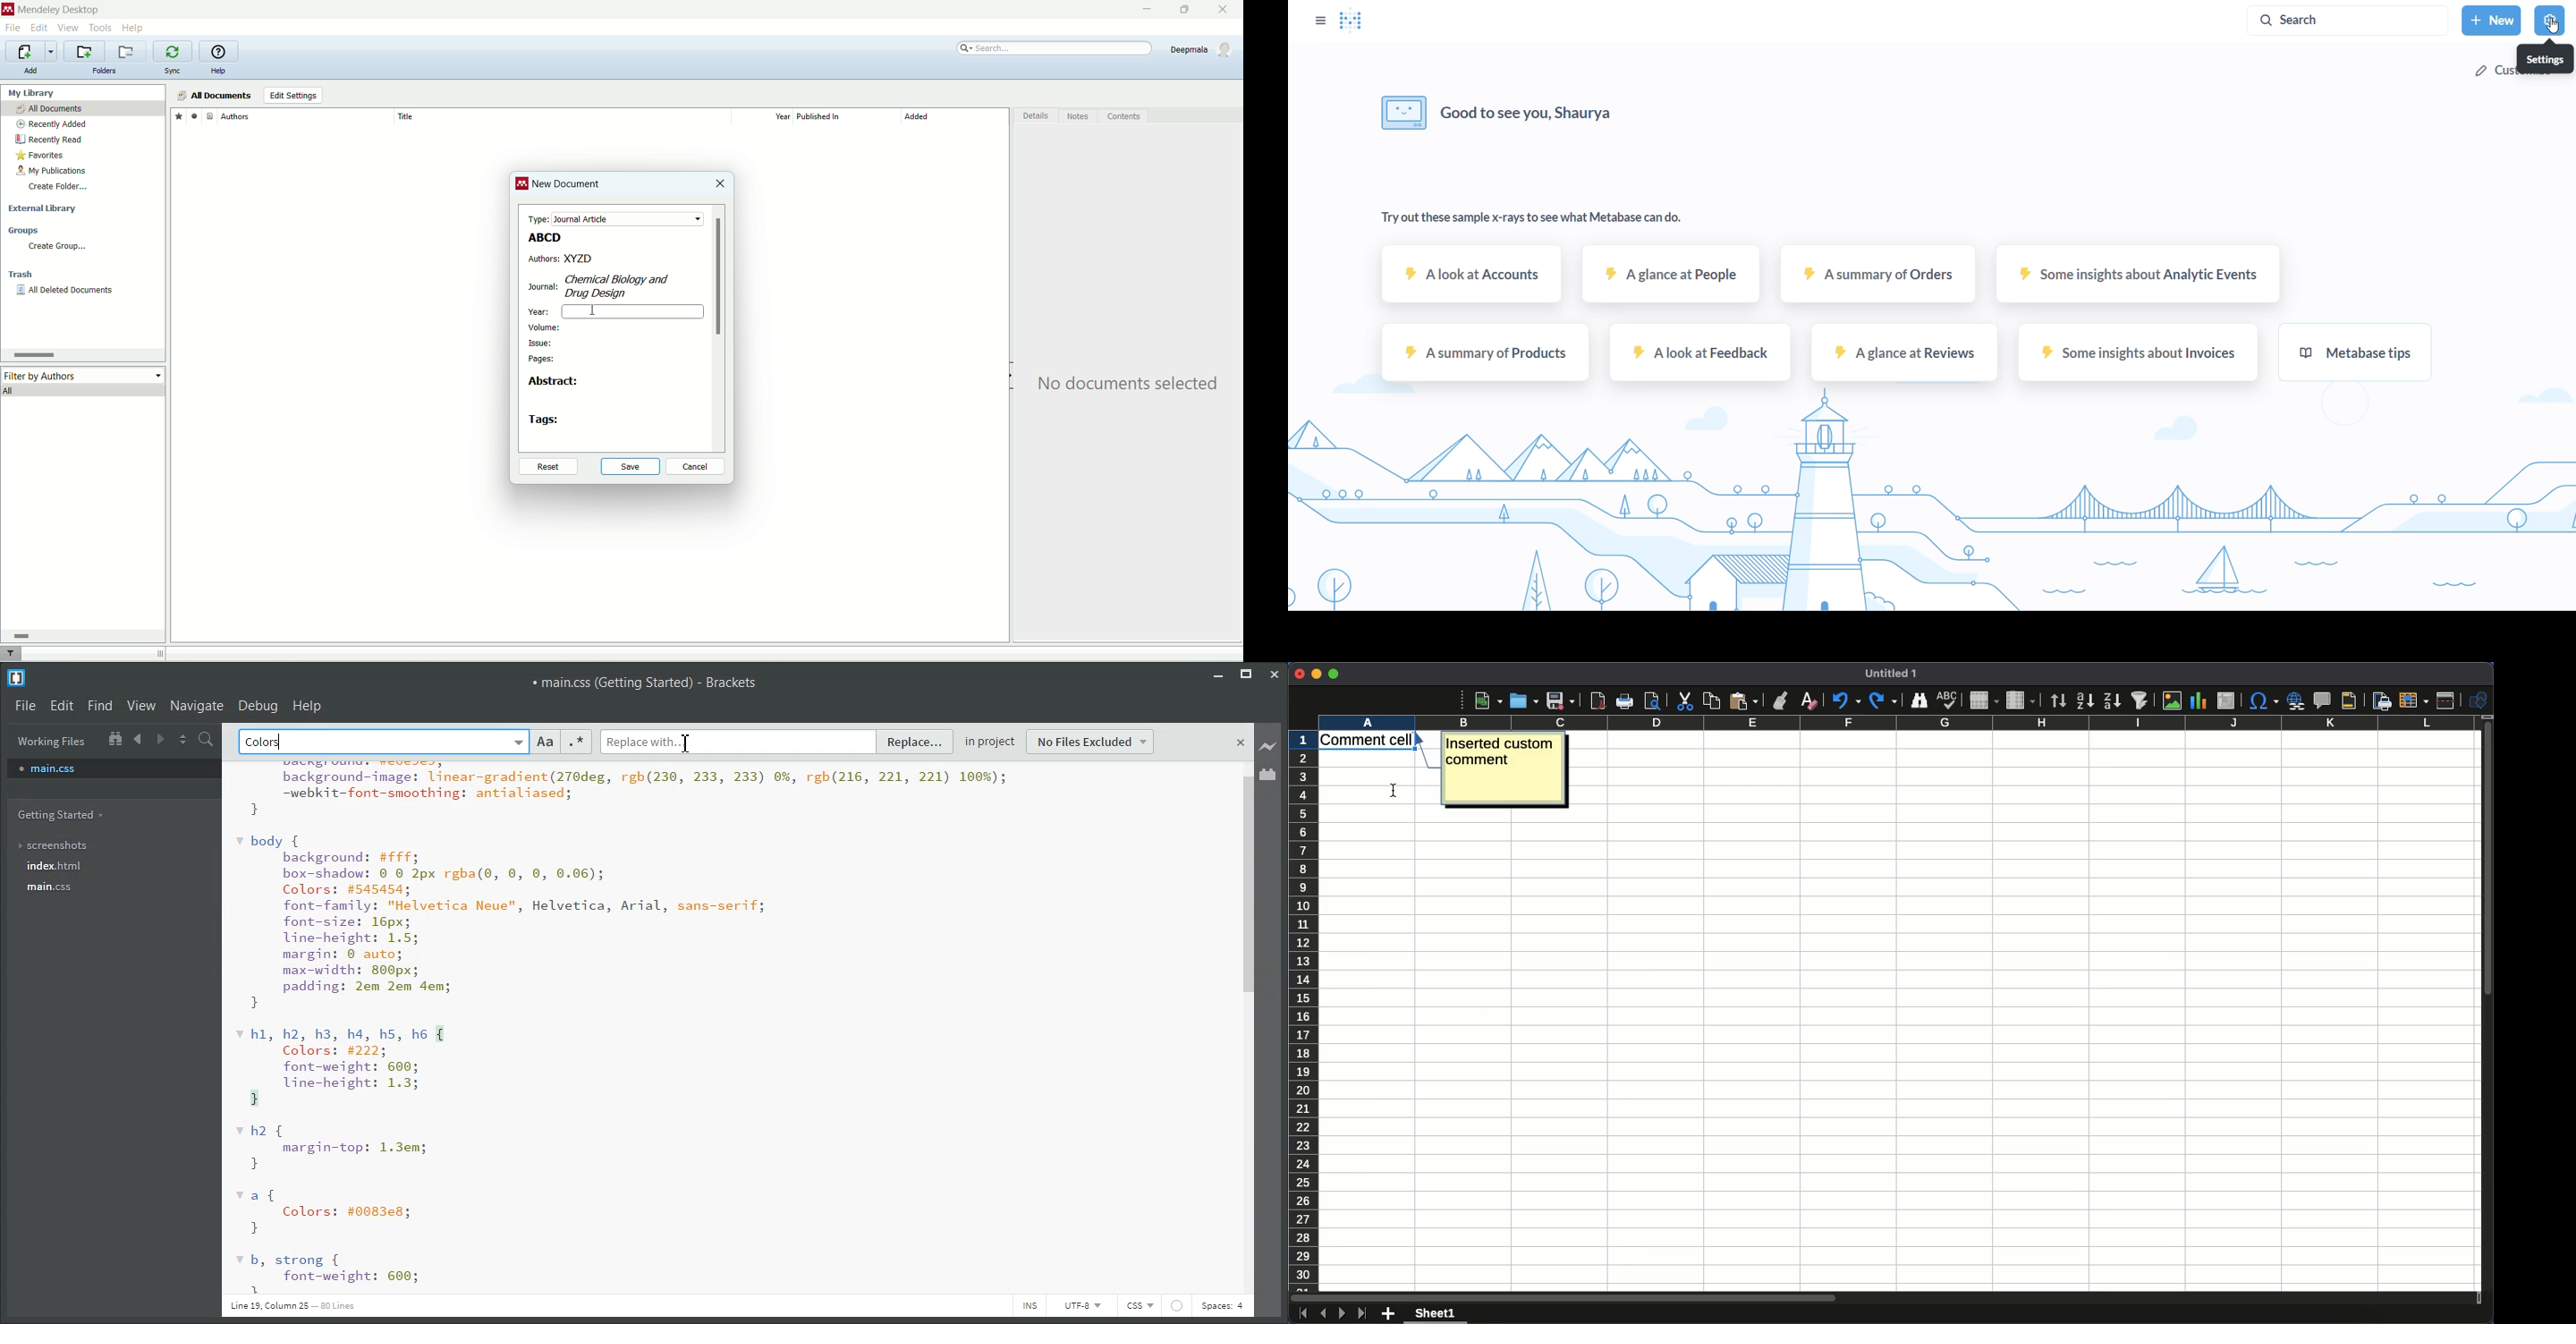 The width and height of the screenshot is (2576, 1344). I want to click on type, so click(612, 218).